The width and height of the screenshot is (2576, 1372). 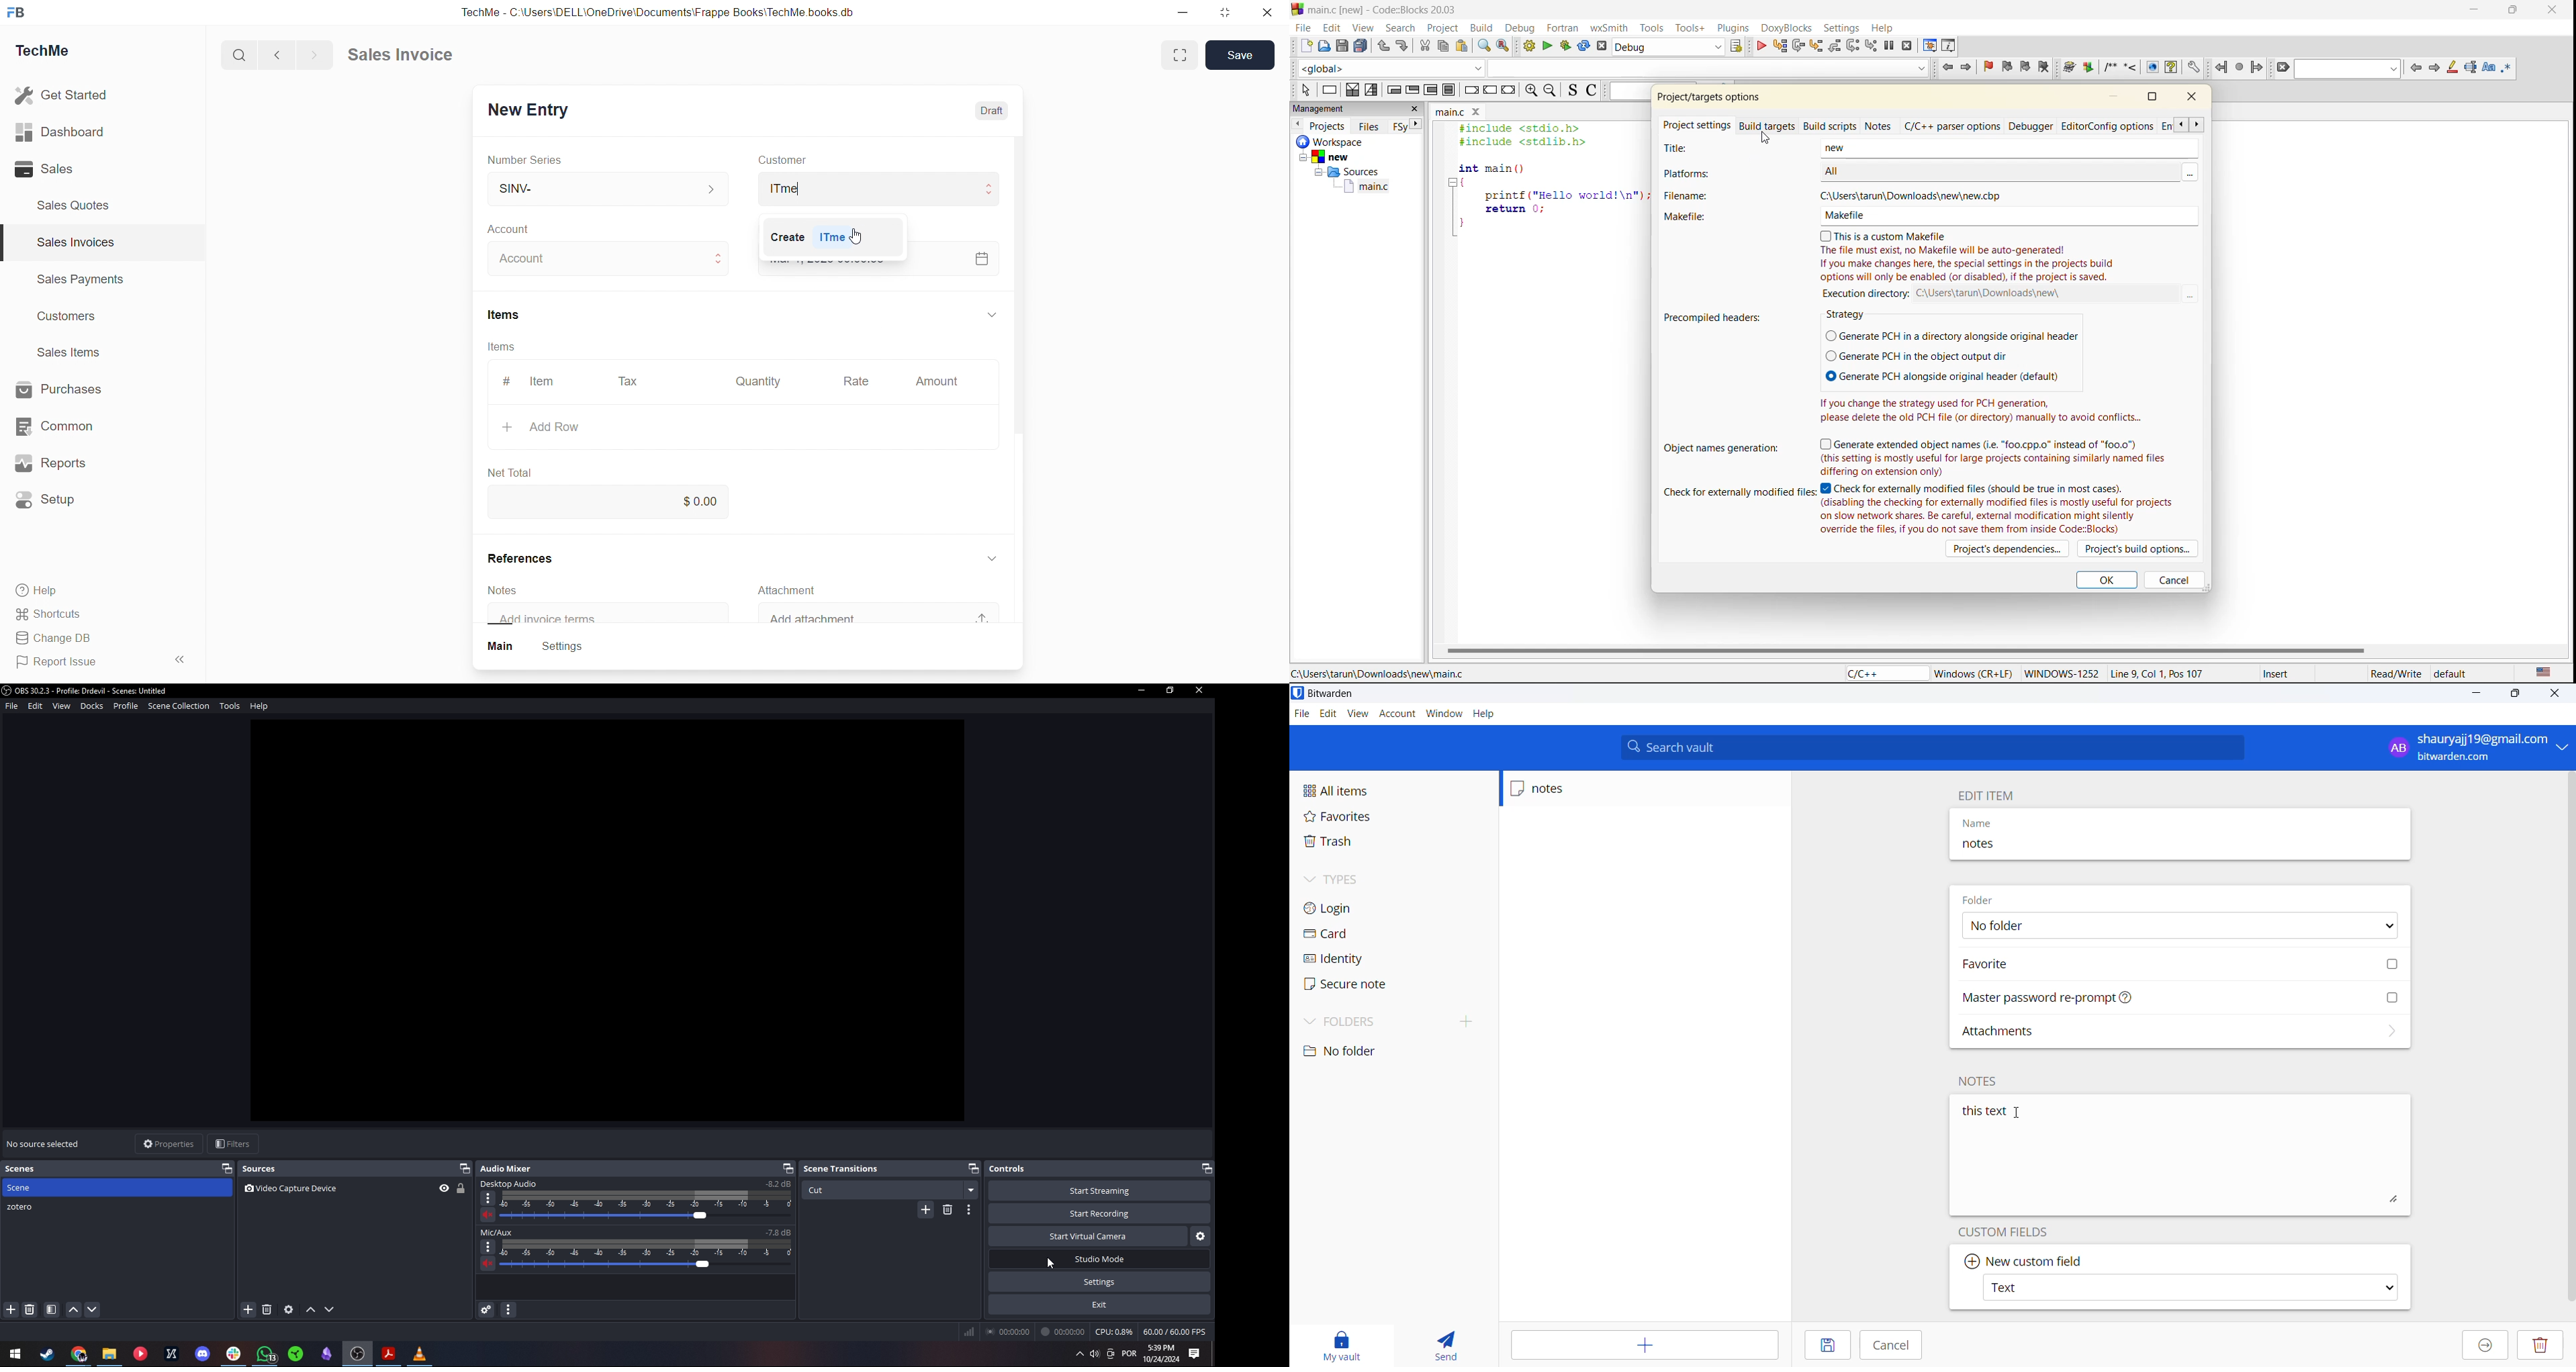 What do you see at coordinates (1418, 124) in the screenshot?
I see `next` at bounding box center [1418, 124].